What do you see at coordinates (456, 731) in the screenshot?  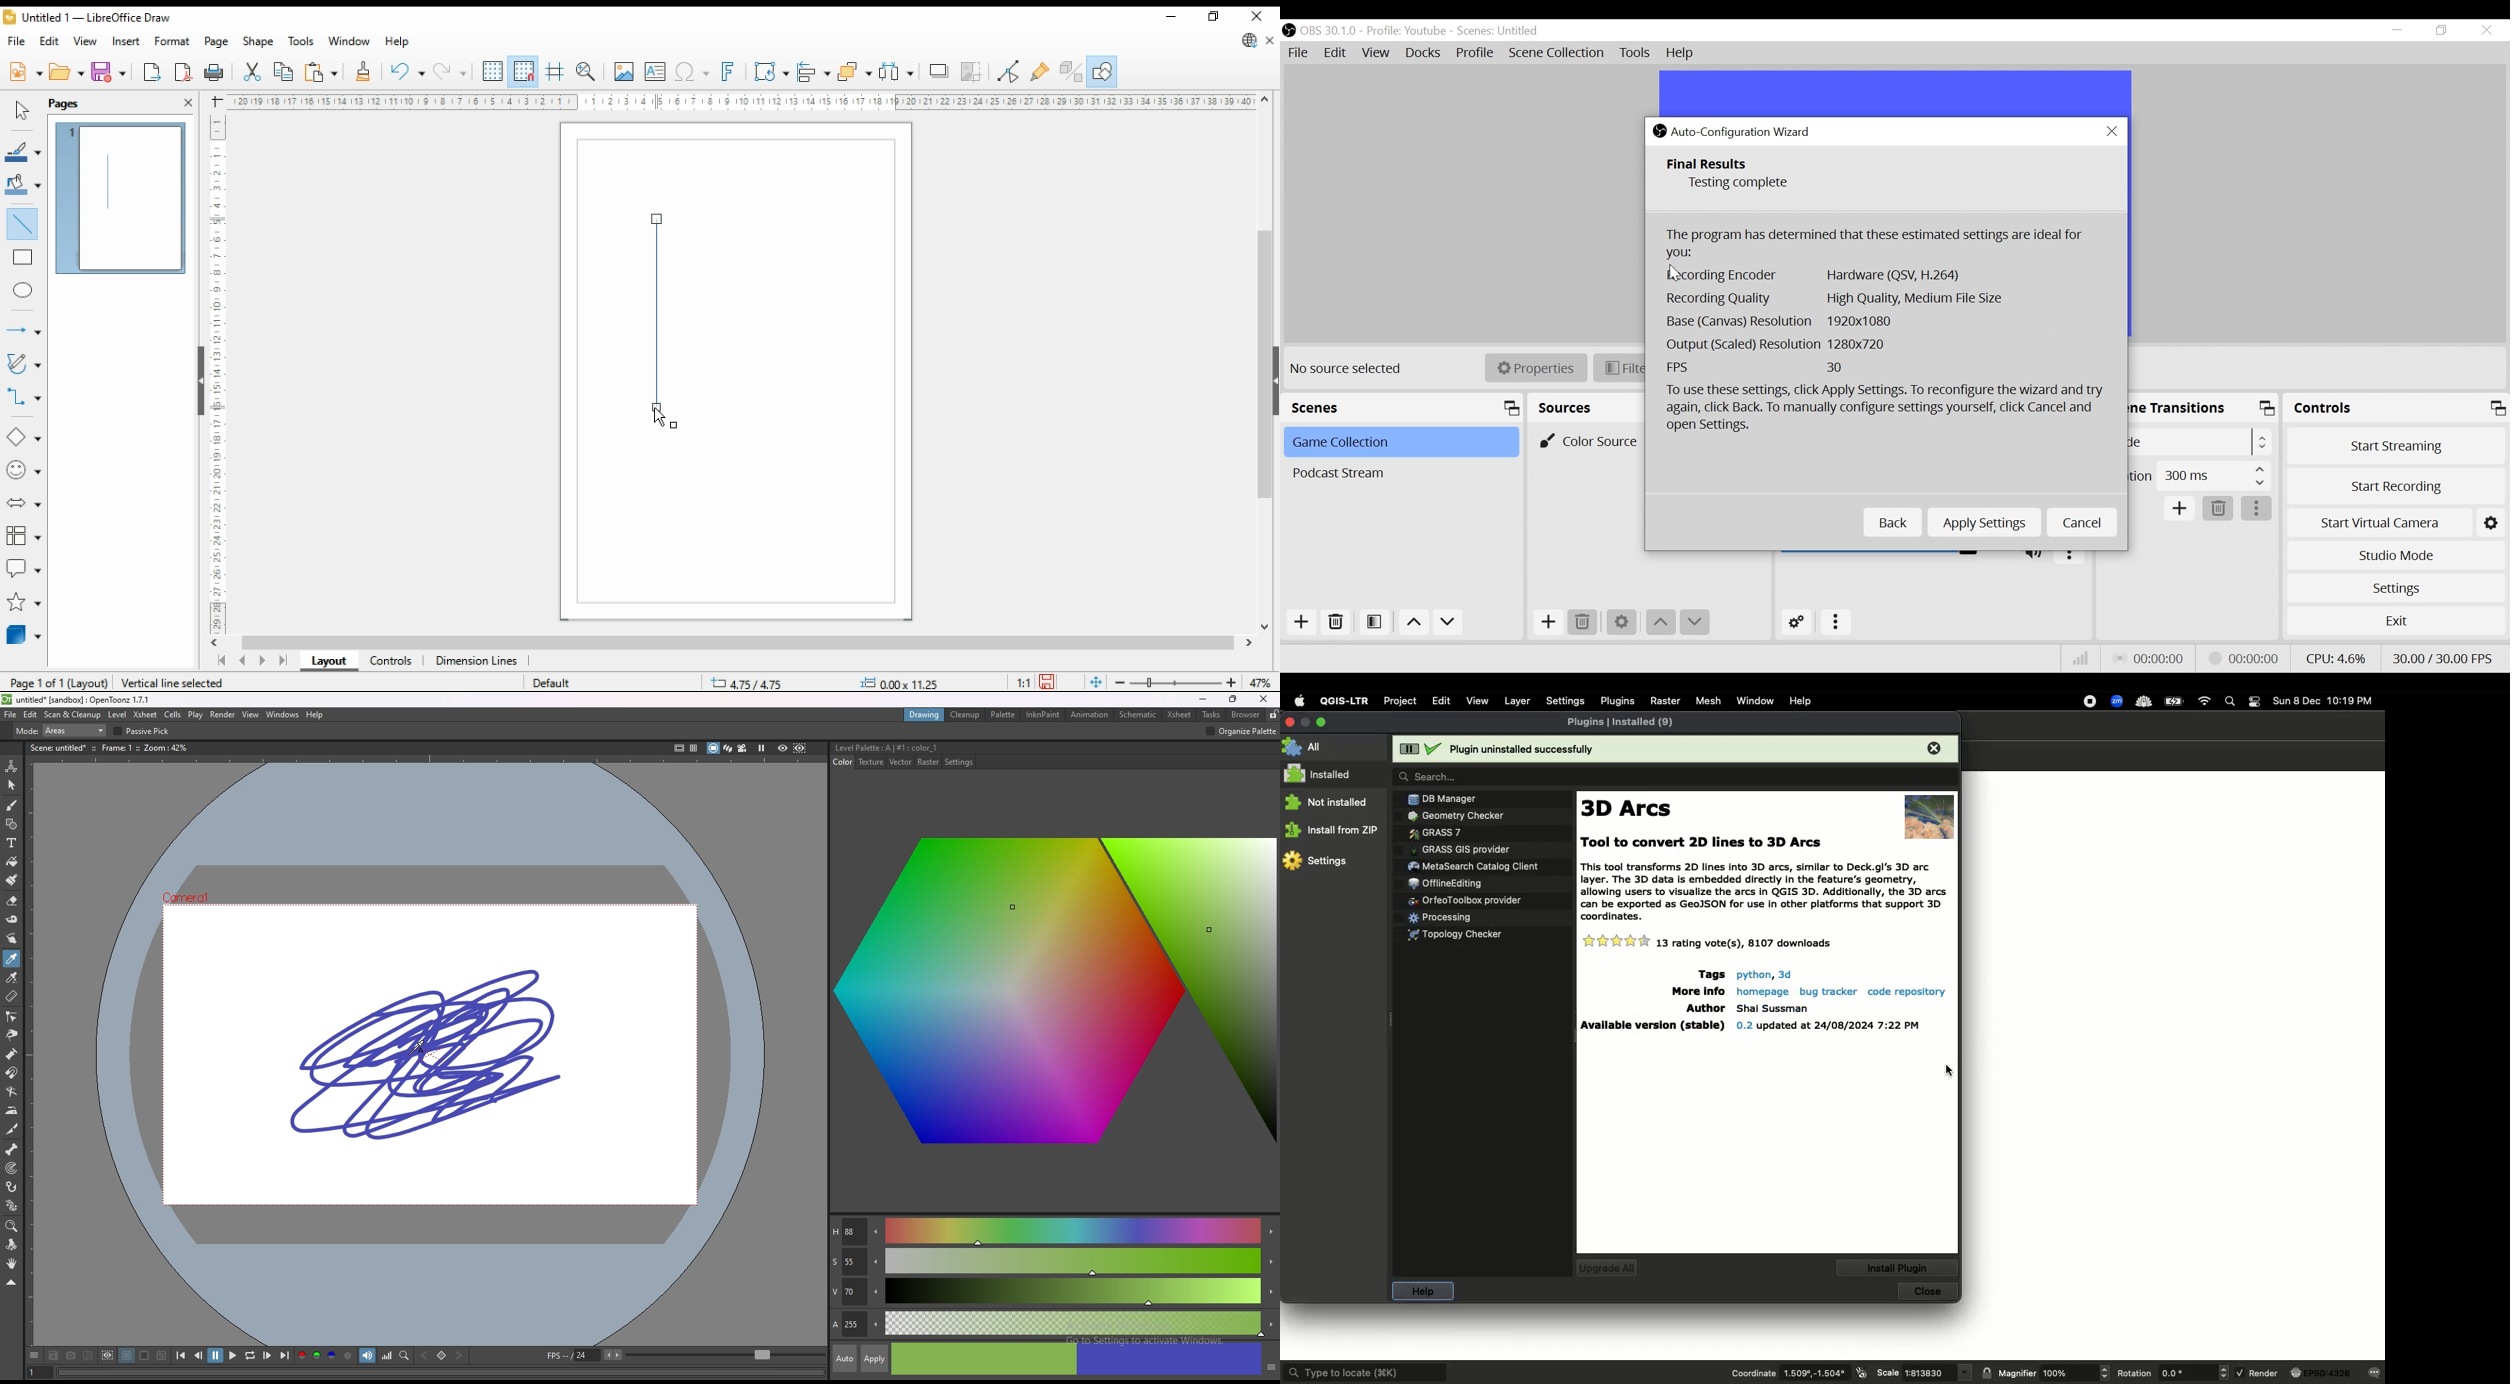 I see `scale` at bounding box center [456, 731].